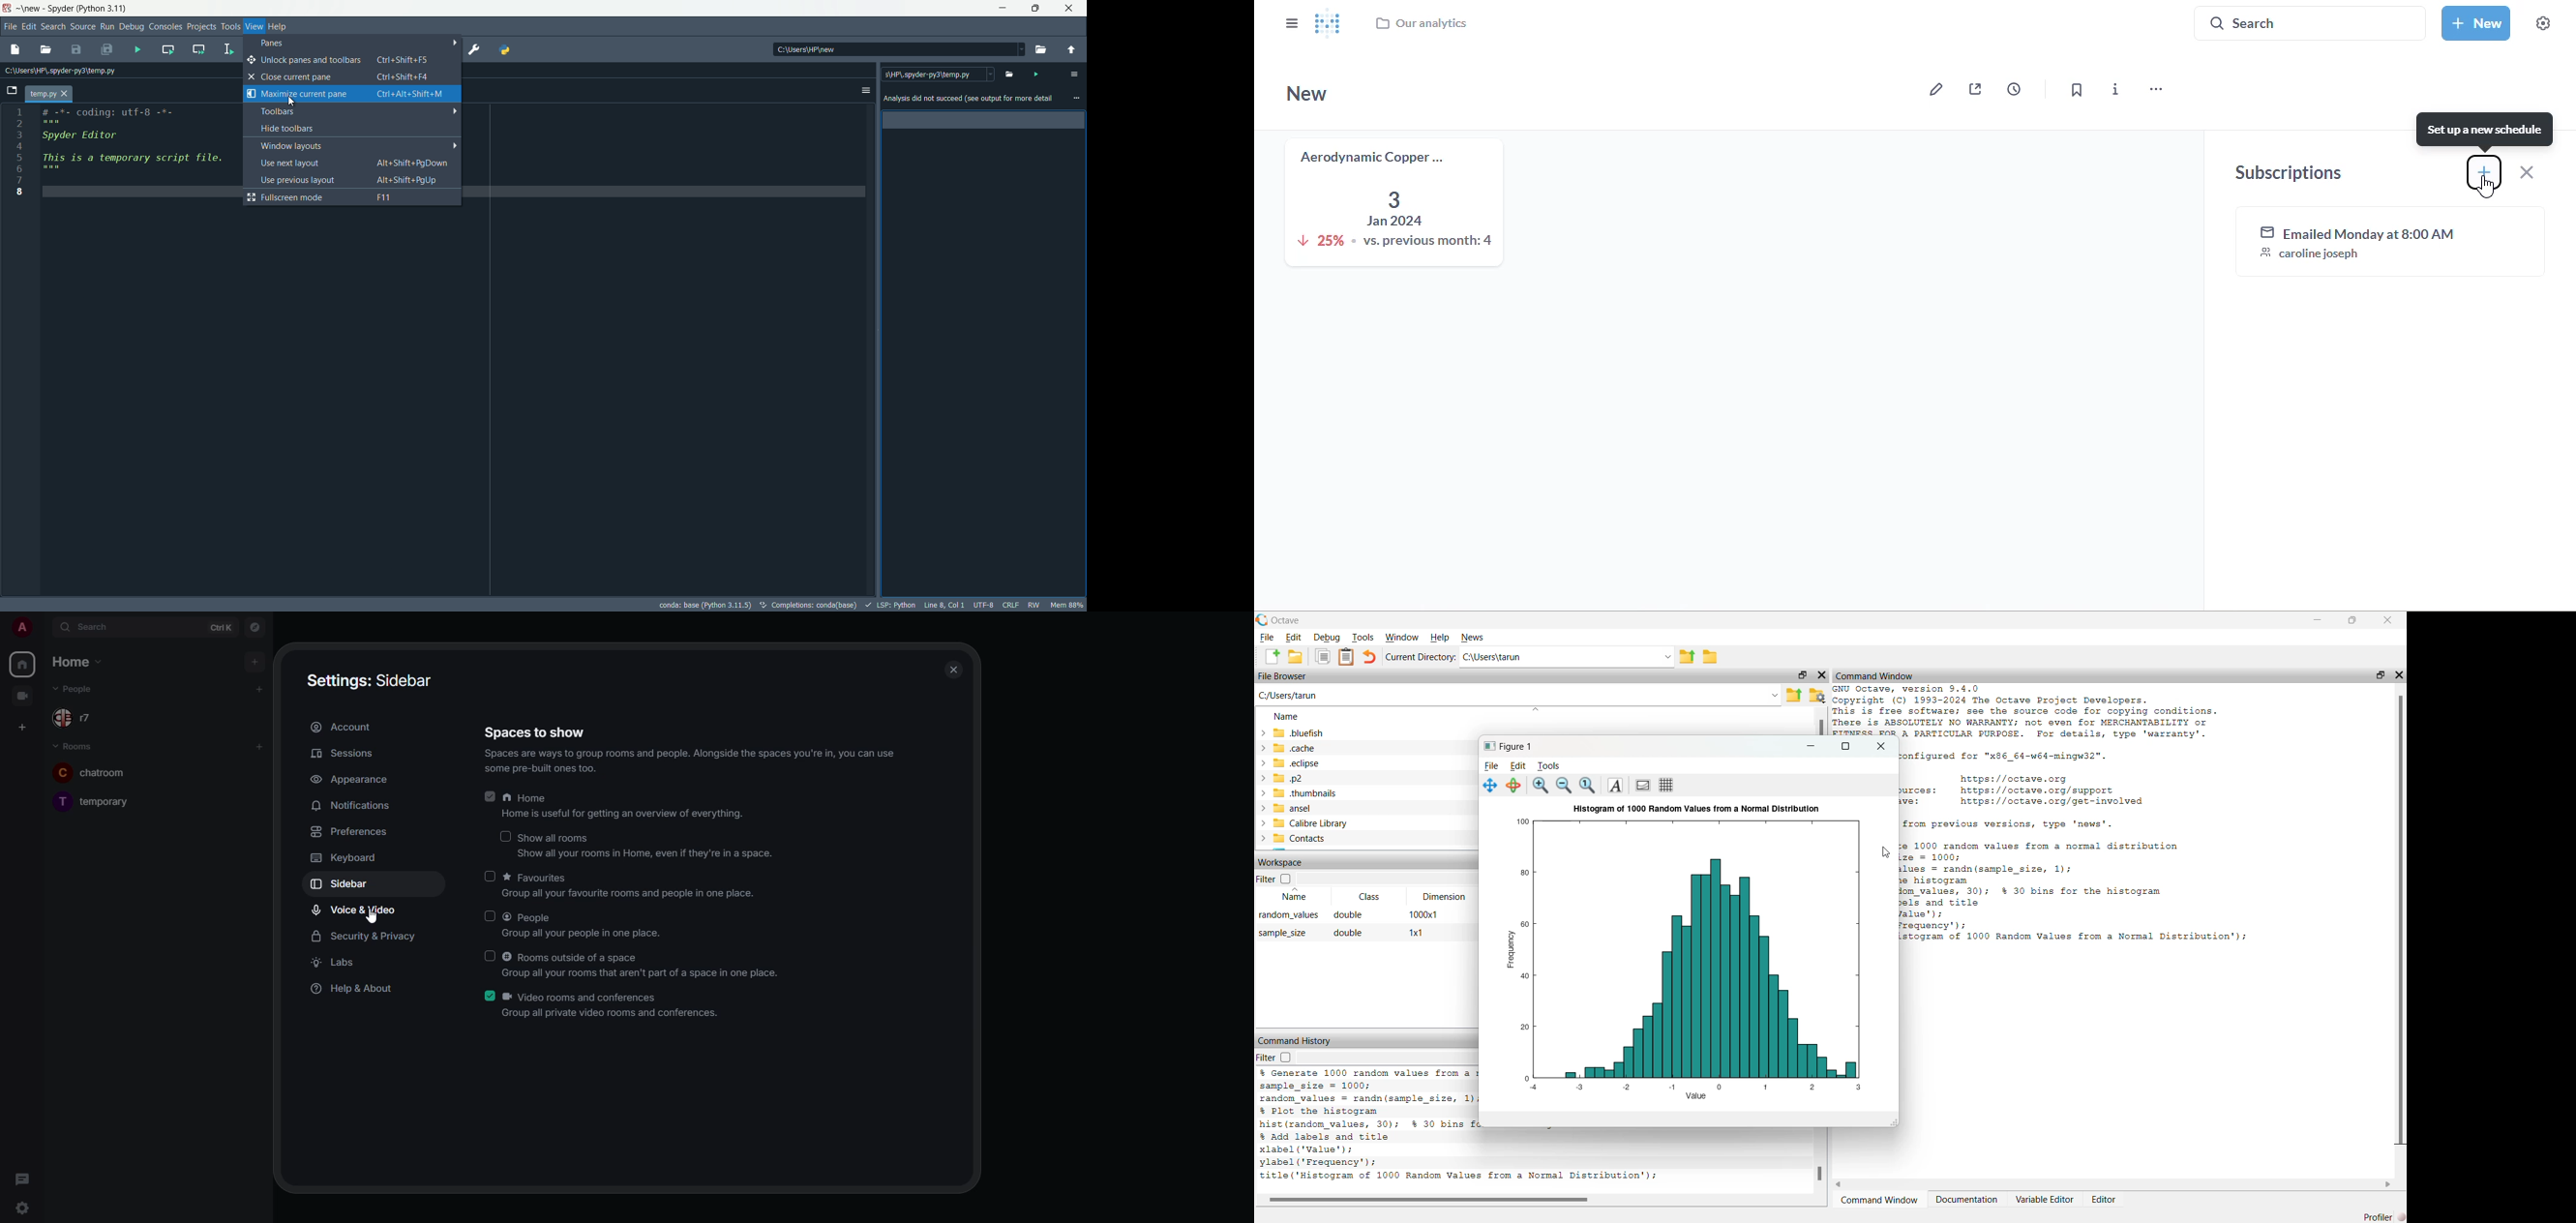 The width and height of the screenshot is (2576, 1232). What do you see at coordinates (1076, 98) in the screenshot?
I see `more options` at bounding box center [1076, 98].